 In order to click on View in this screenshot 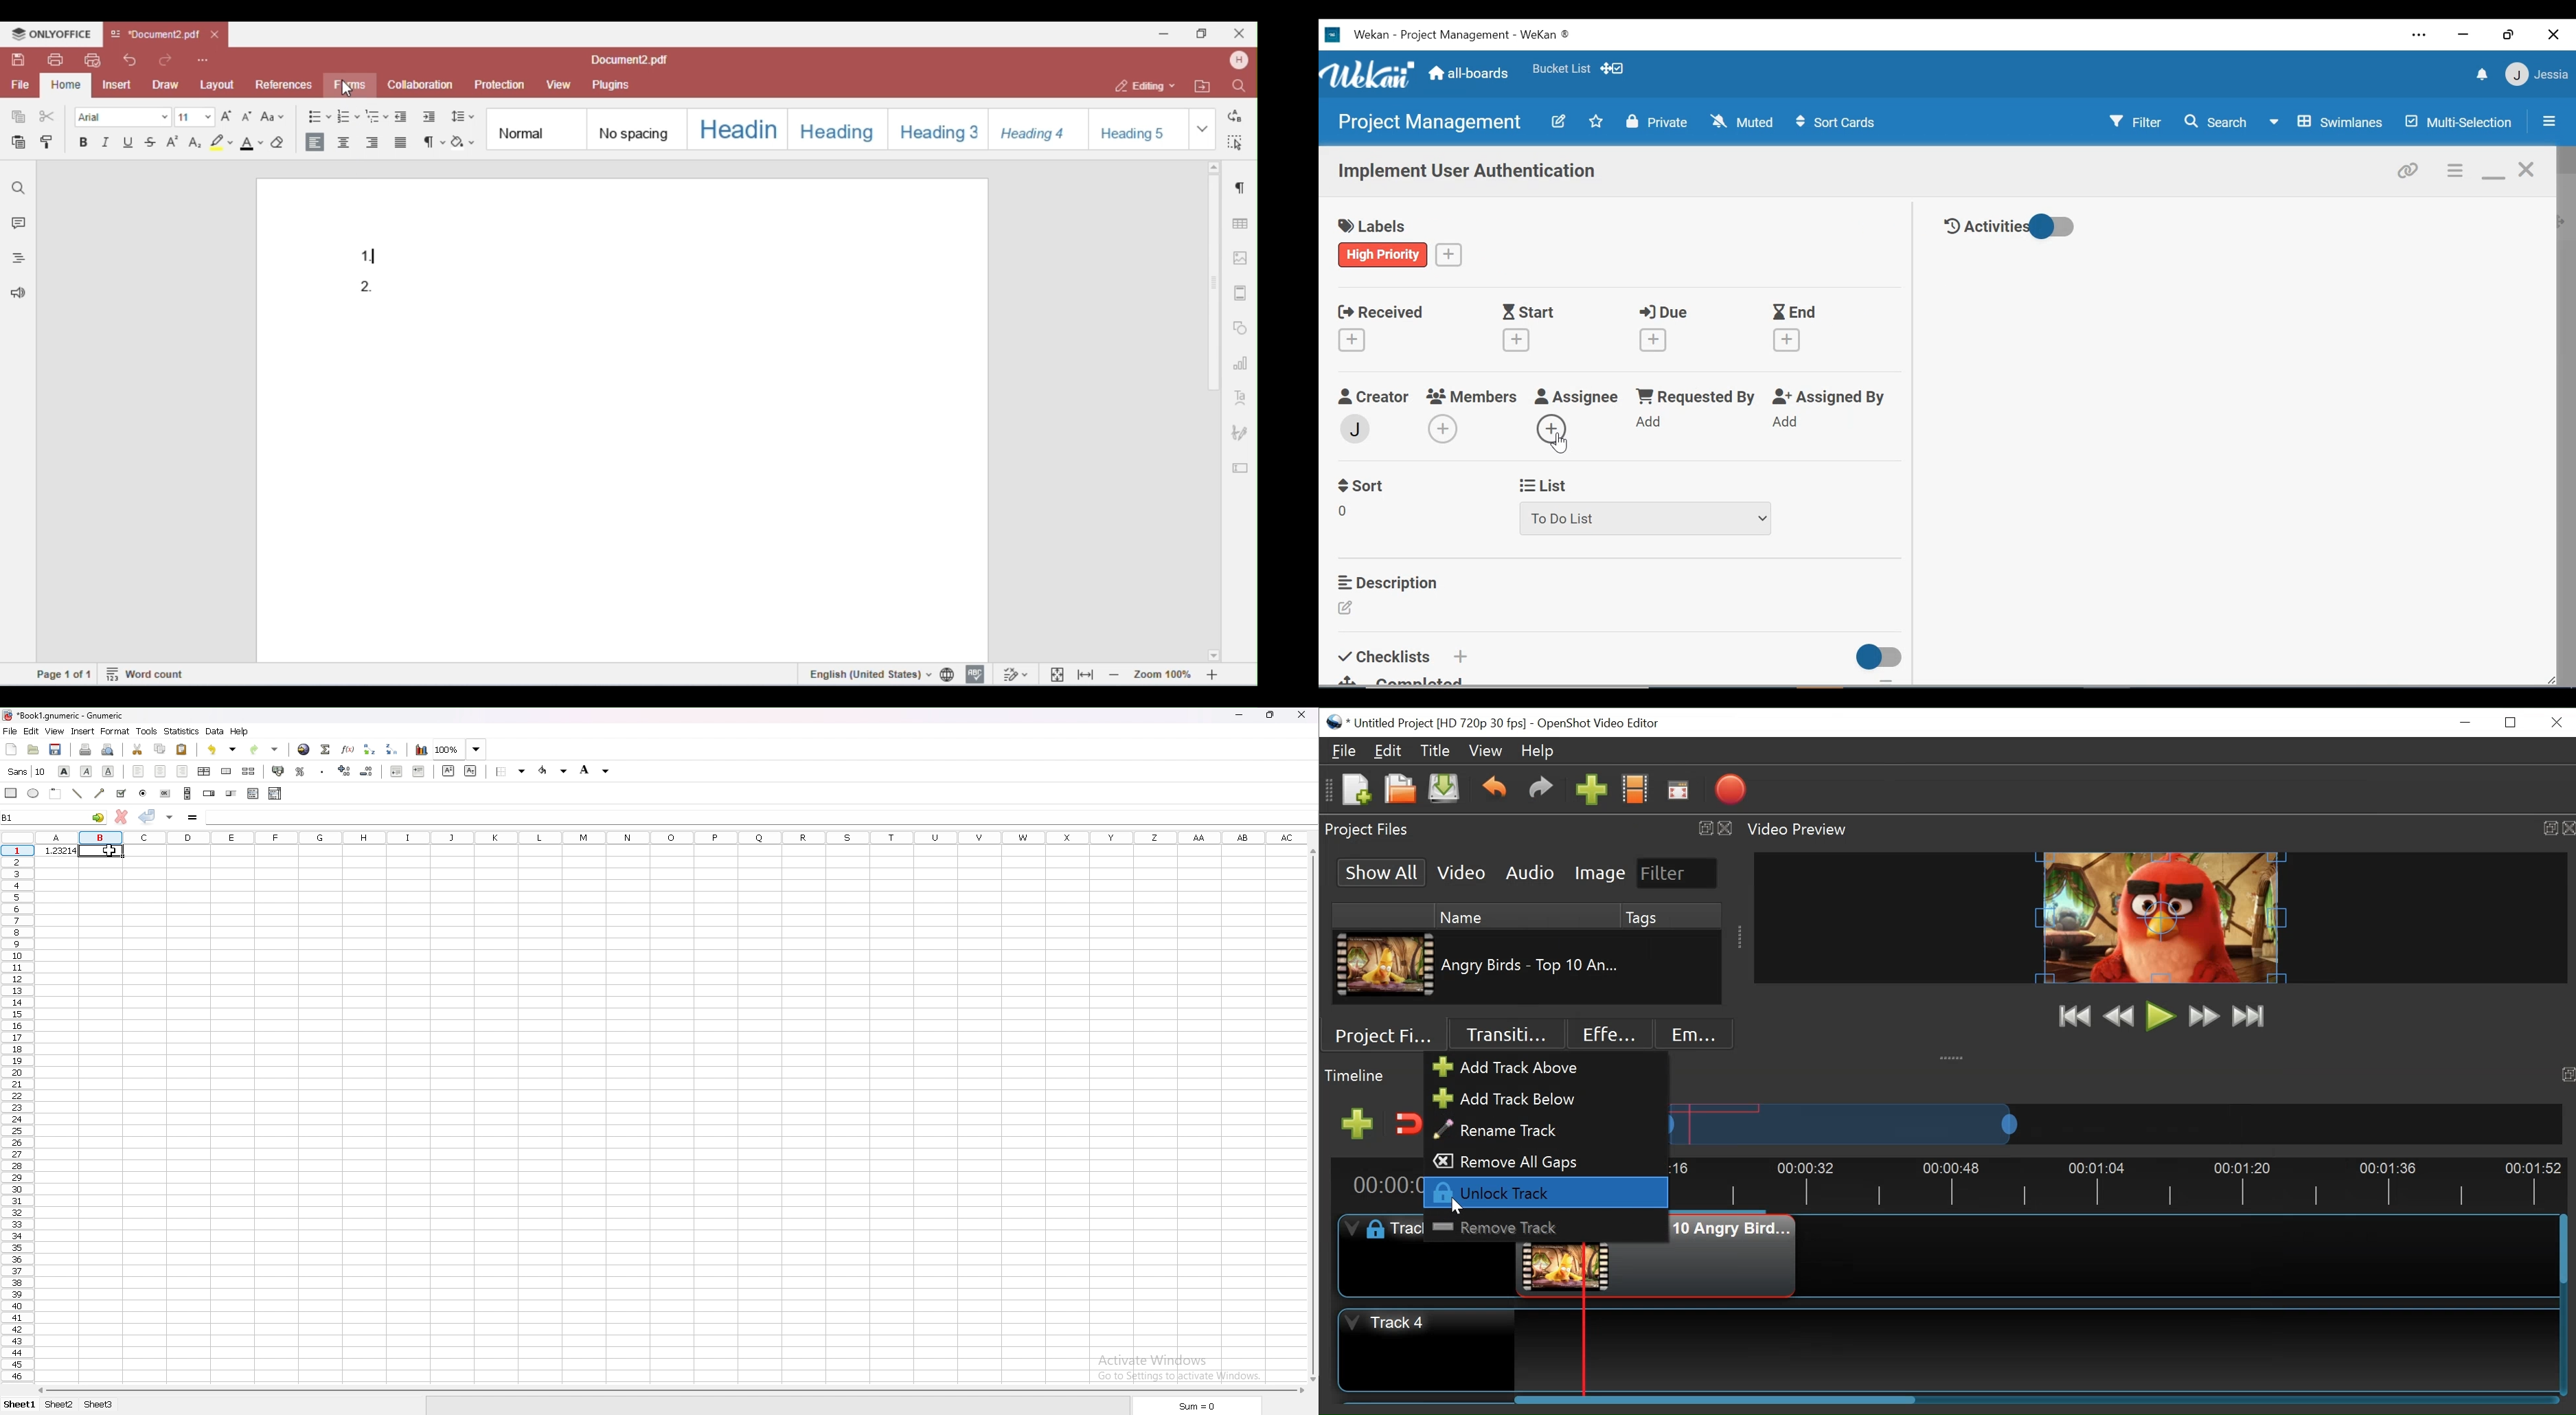, I will do `click(1485, 751)`.